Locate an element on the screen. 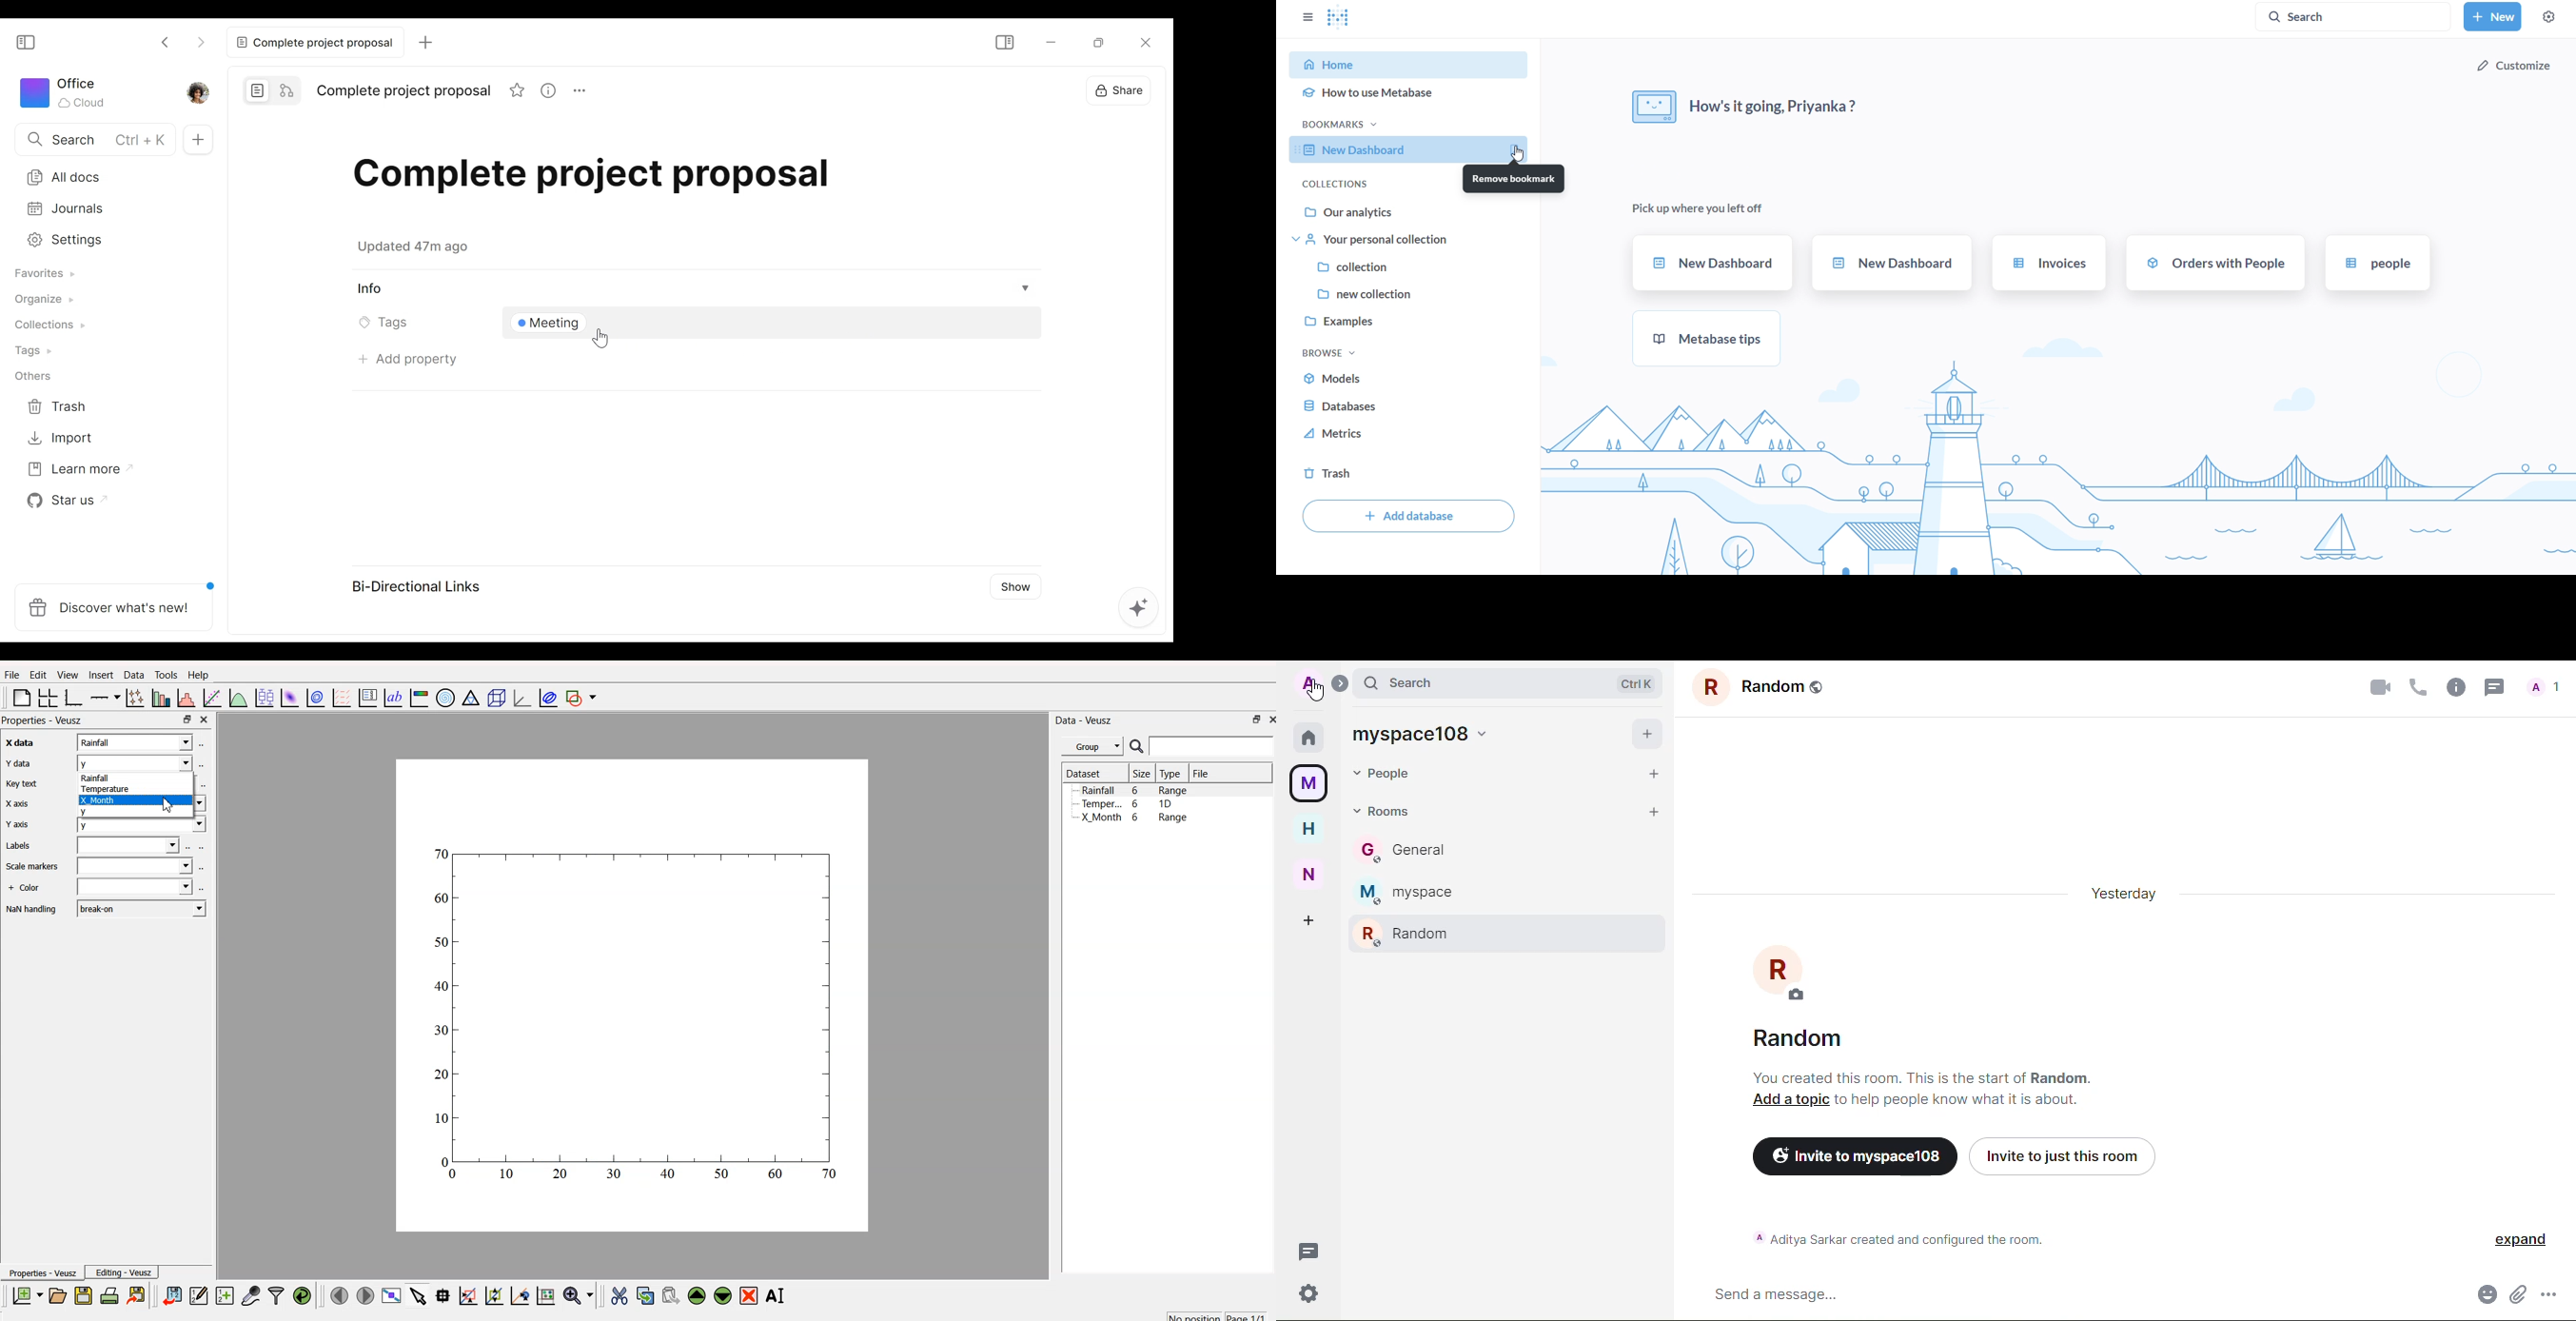 This screenshot has width=2576, height=1344. Journal is located at coordinates (103, 210).